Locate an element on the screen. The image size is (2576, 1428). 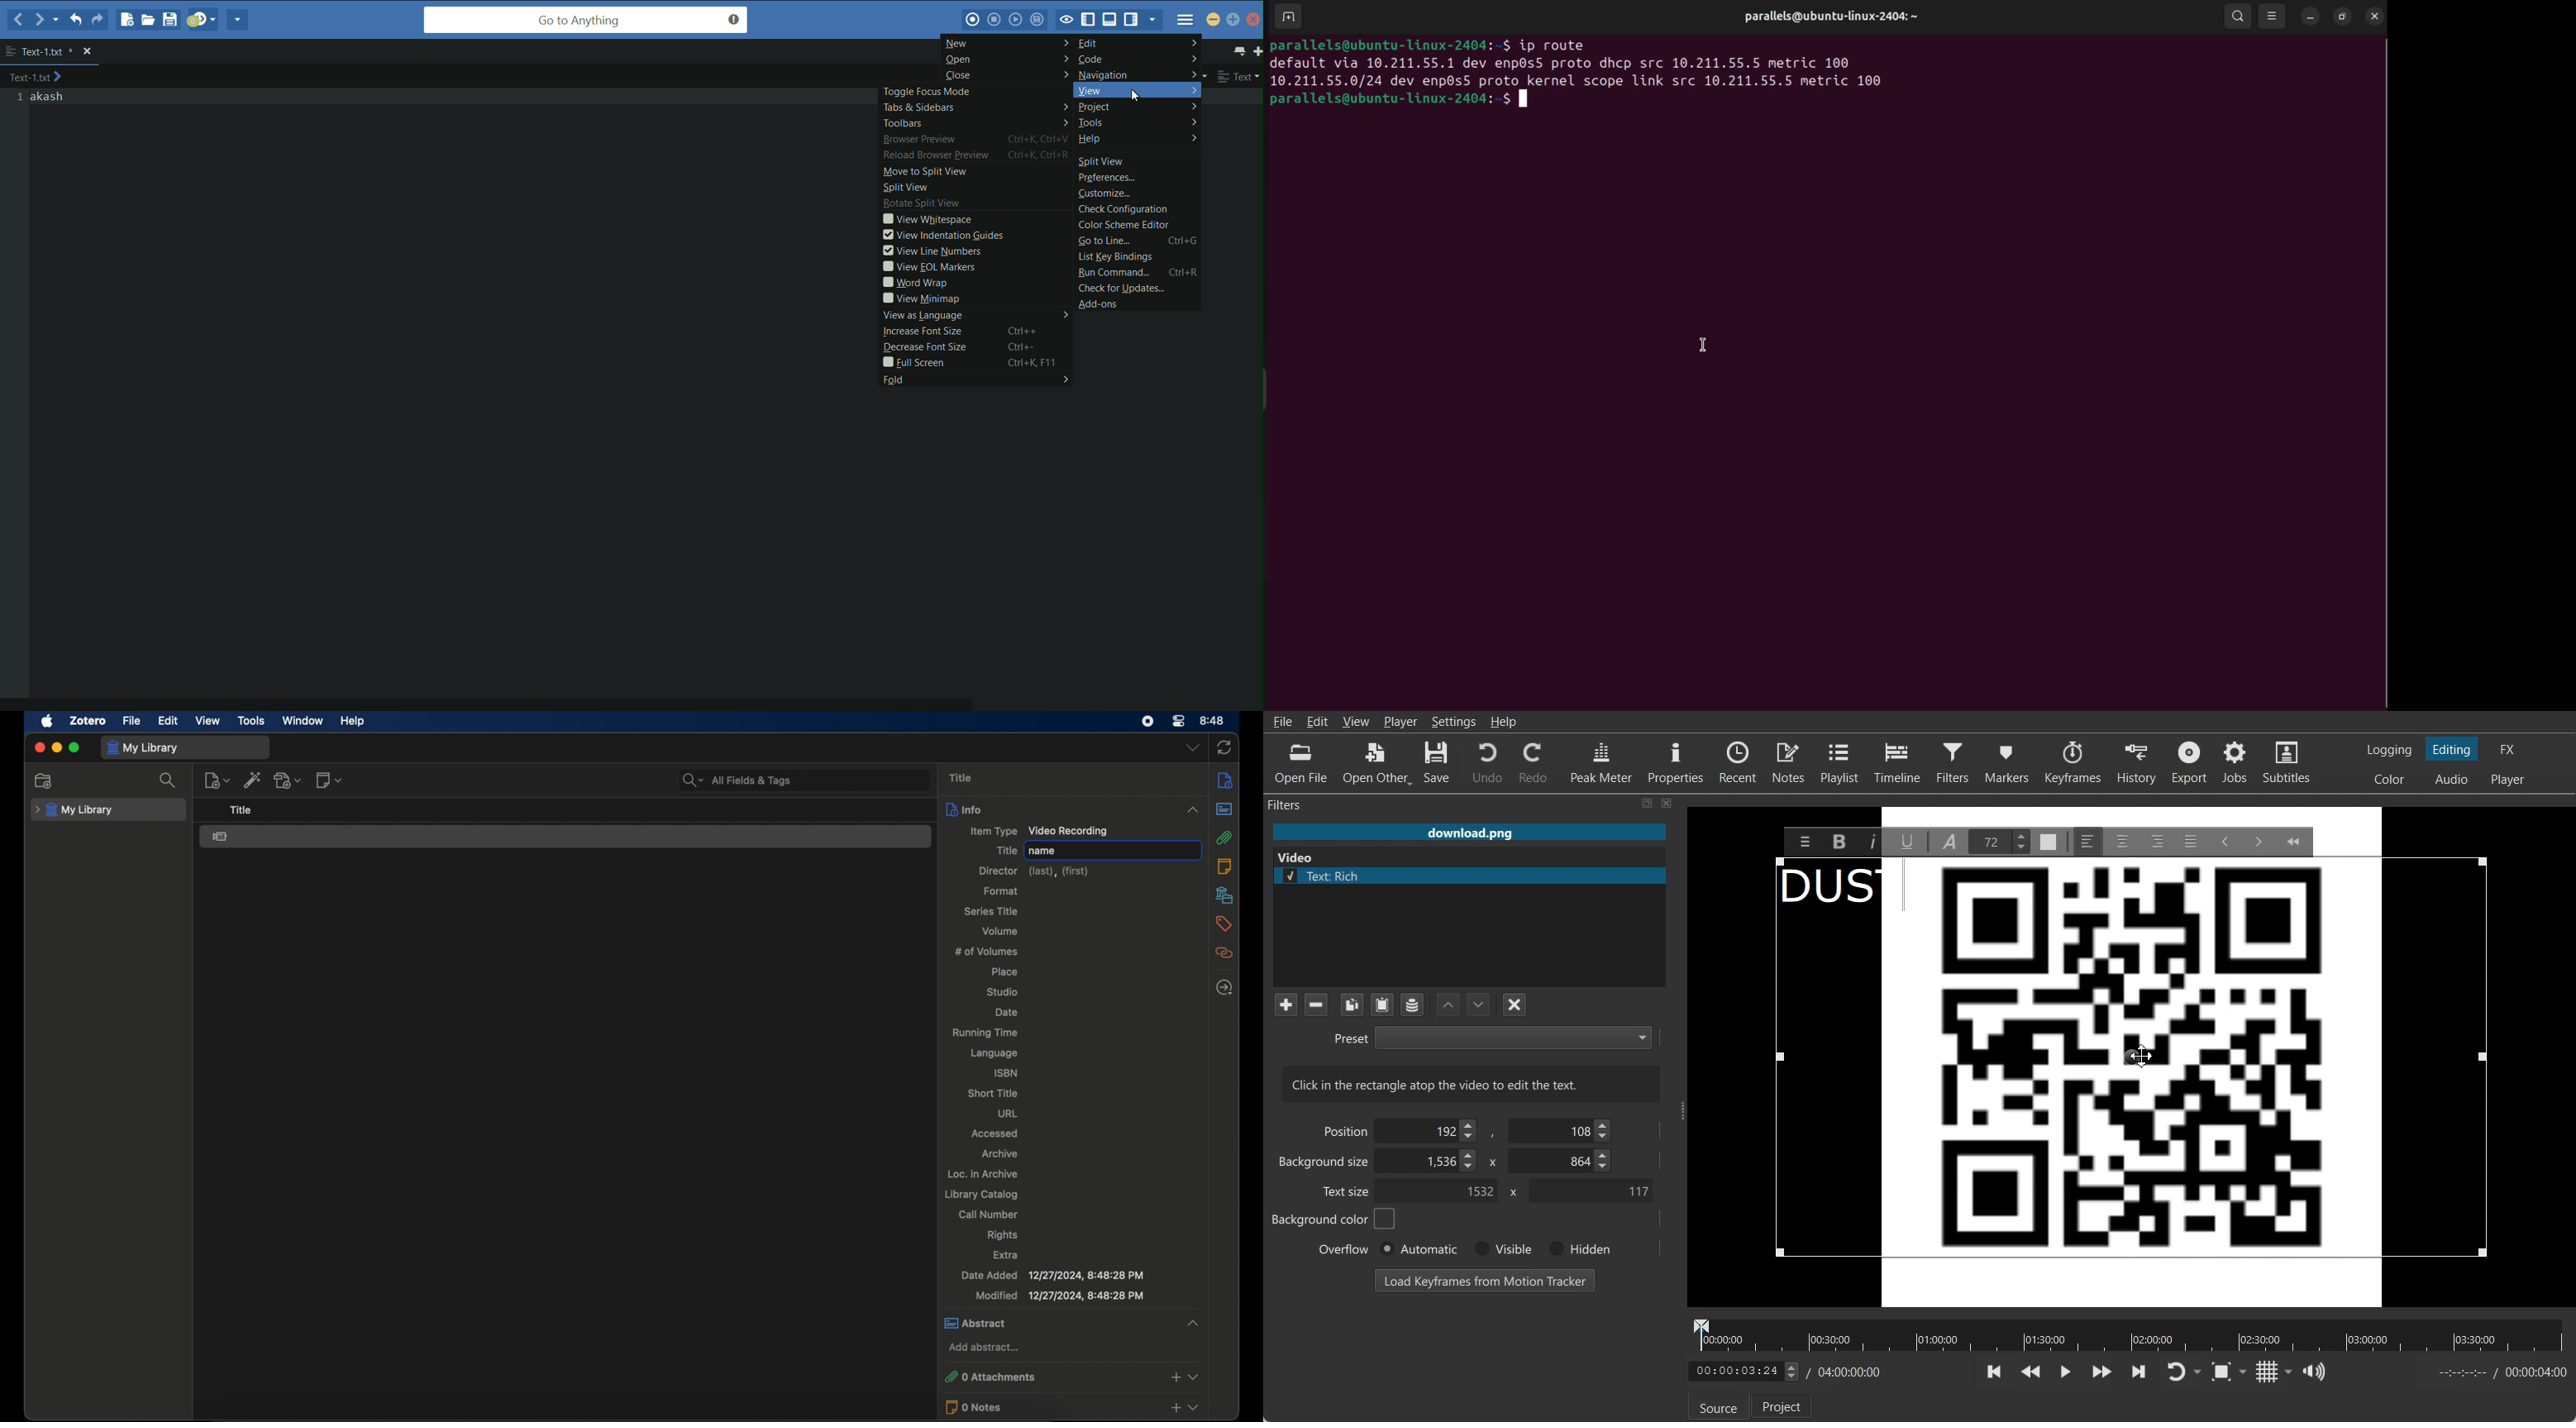
title is located at coordinates (1006, 851).